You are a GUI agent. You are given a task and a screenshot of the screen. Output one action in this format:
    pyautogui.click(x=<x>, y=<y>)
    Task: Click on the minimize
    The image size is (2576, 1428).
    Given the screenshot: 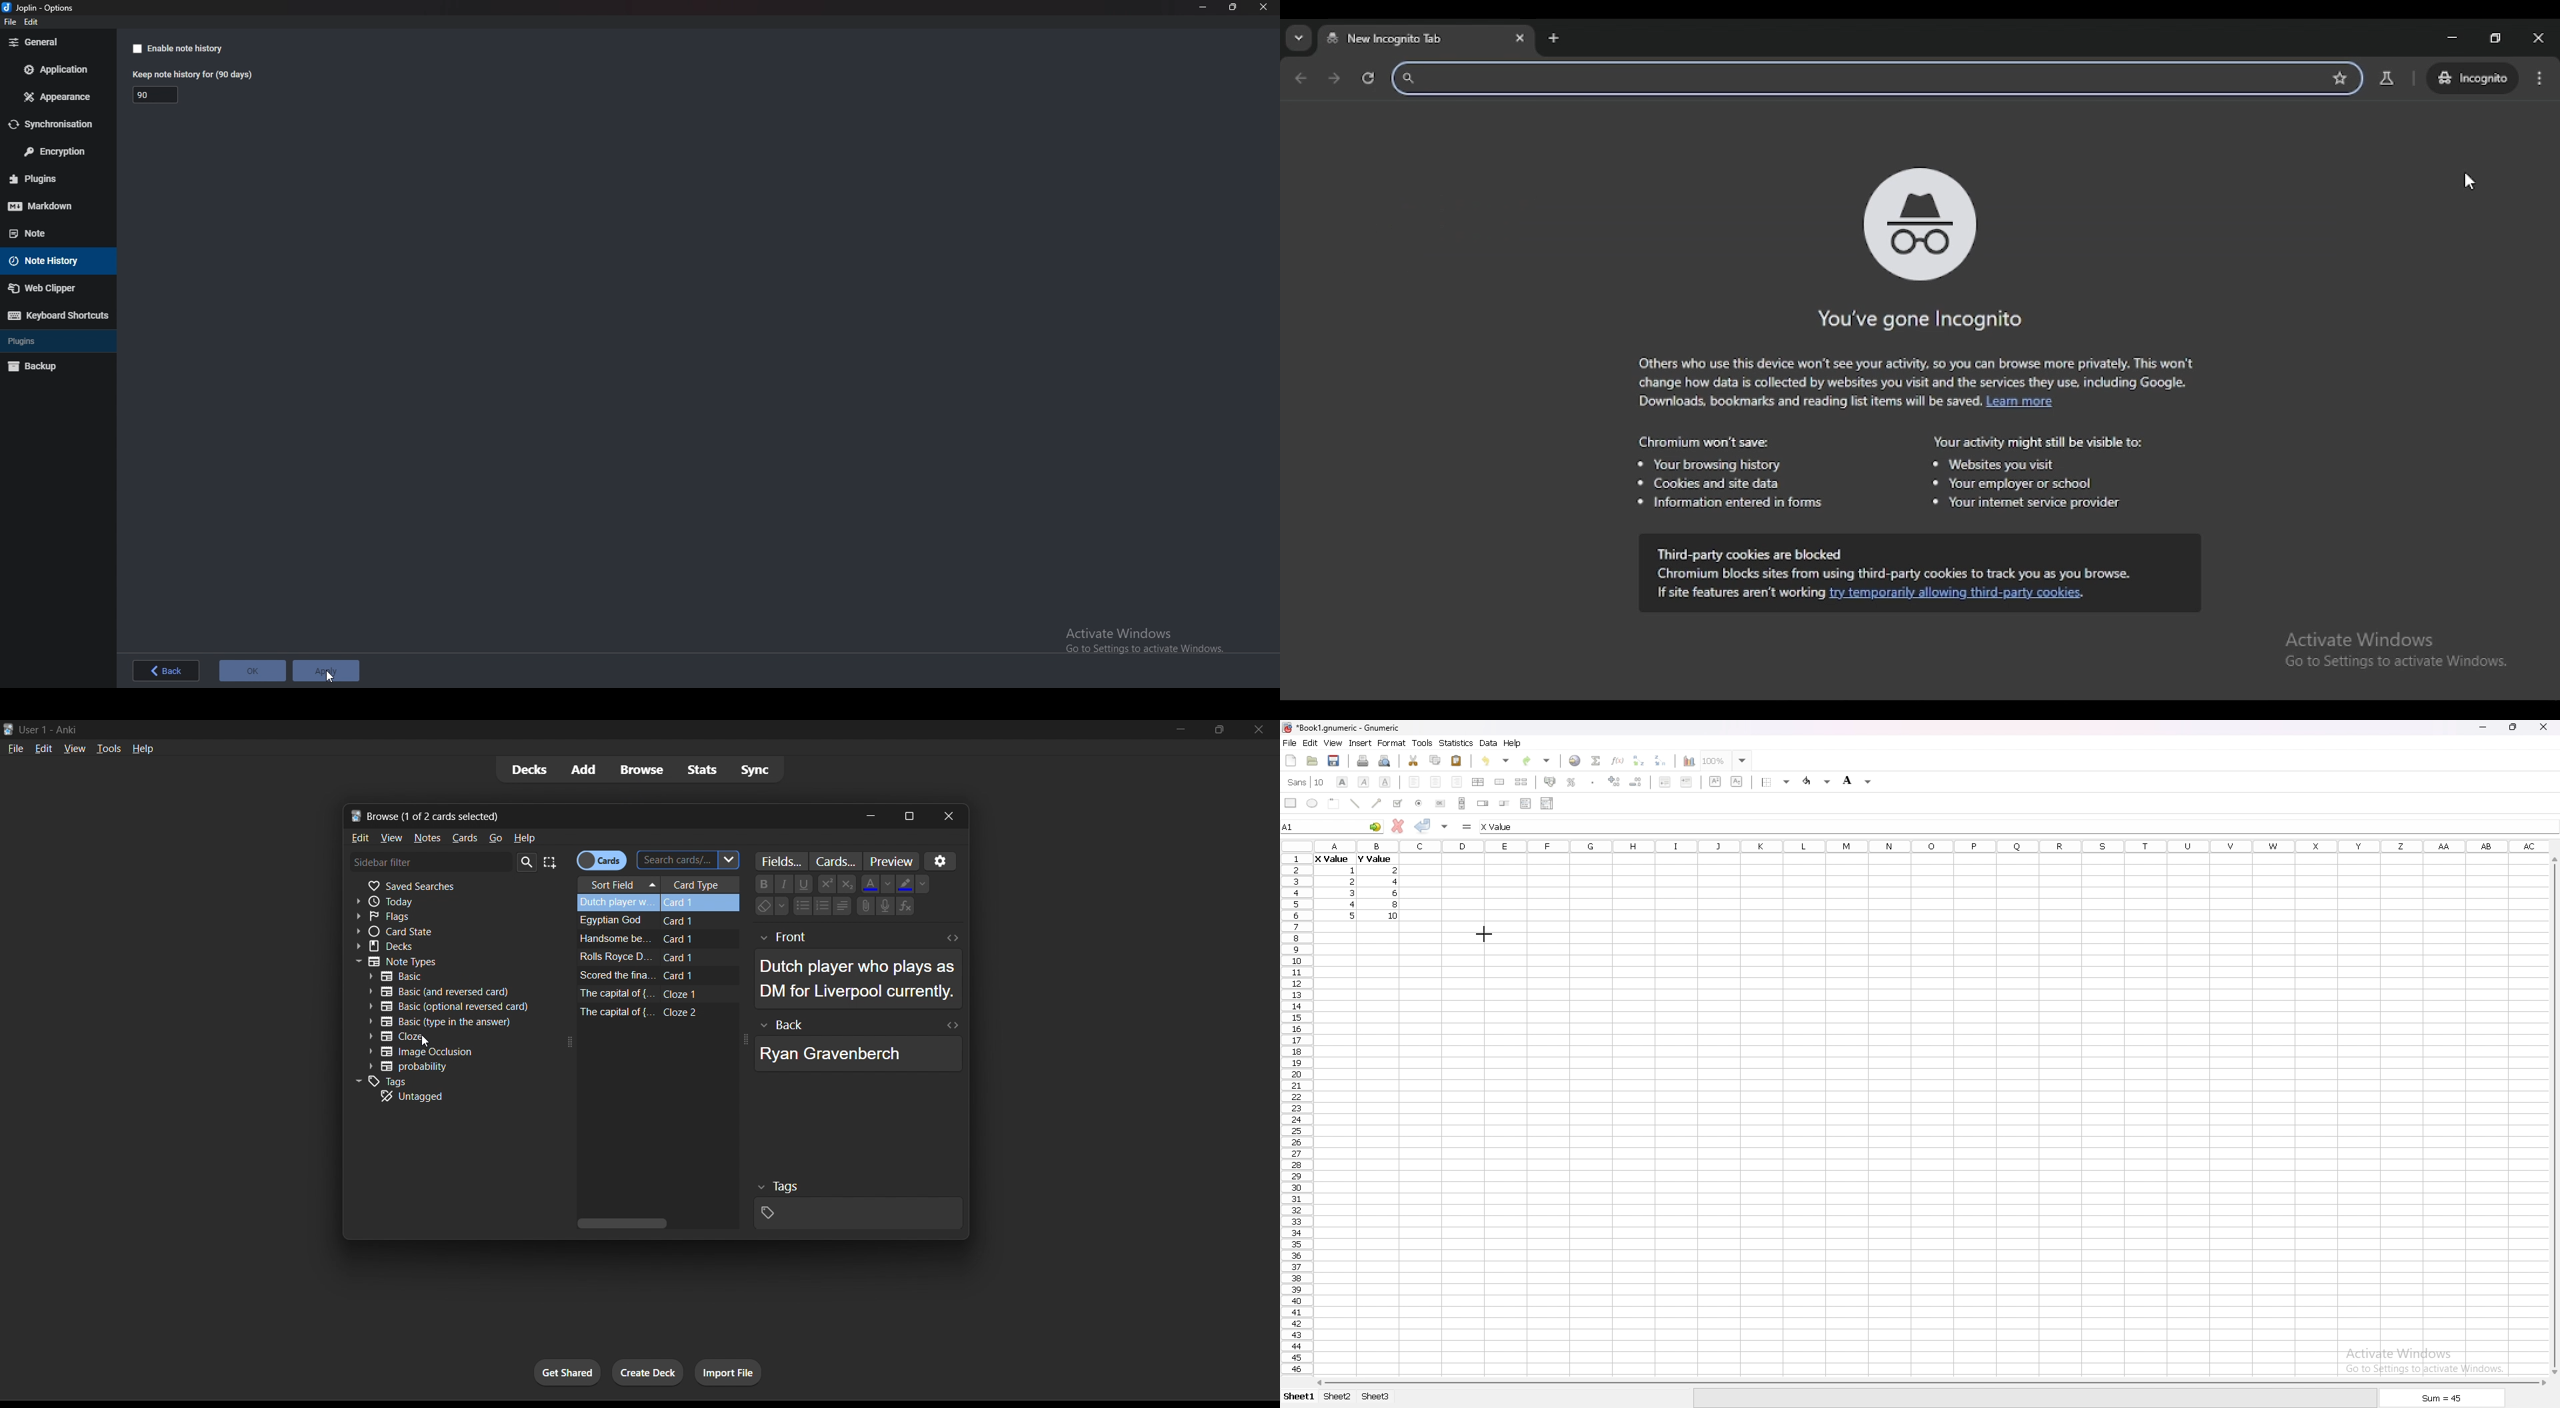 What is the action you would take?
    pyautogui.click(x=1204, y=7)
    